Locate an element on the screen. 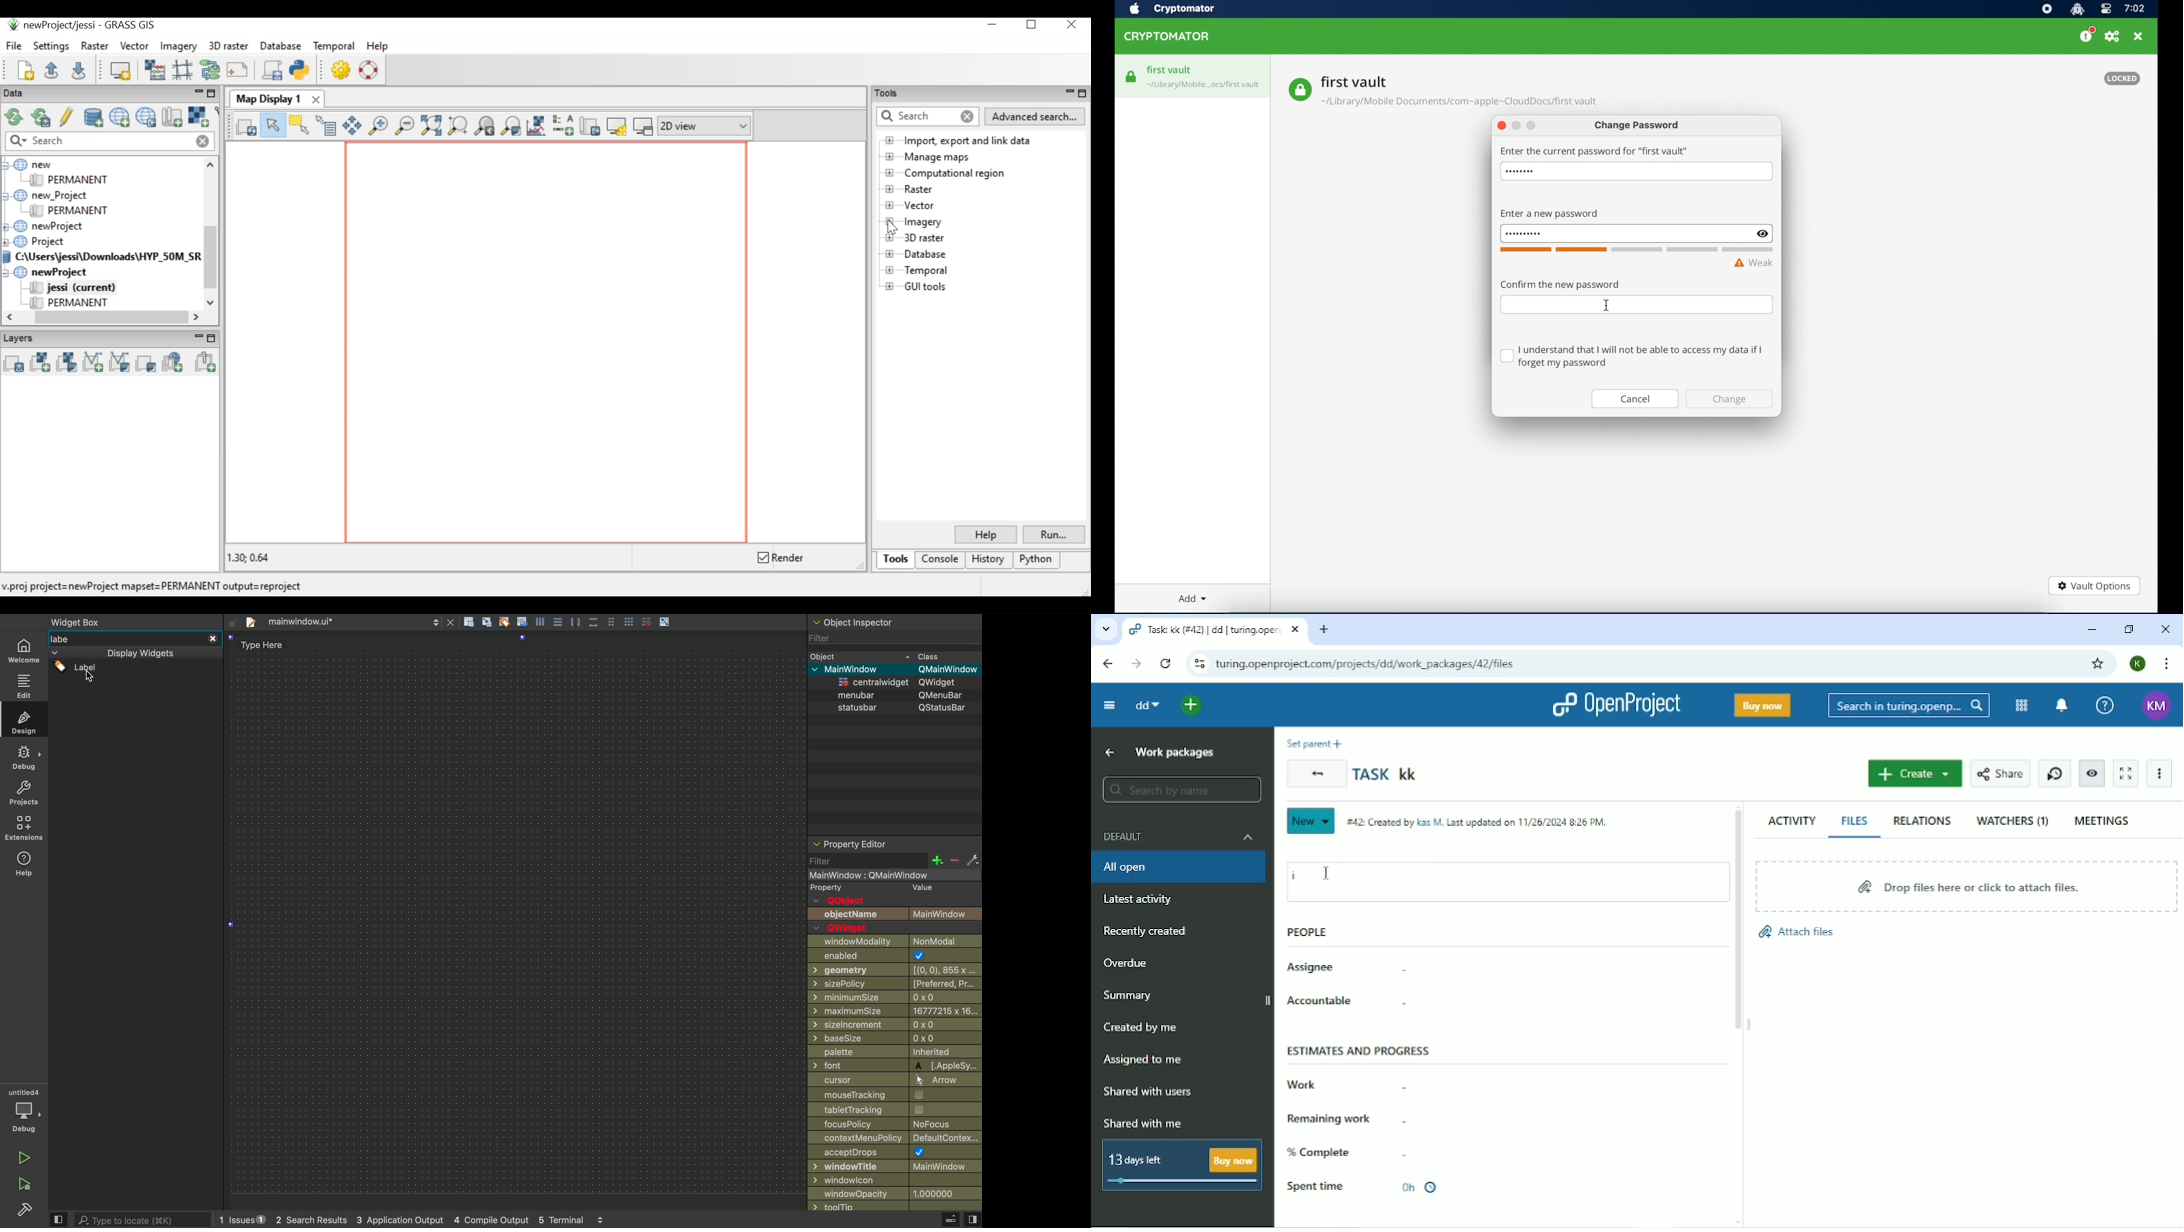 The width and height of the screenshot is (2184, 1232). Icon is located at coordinates (522, 621).